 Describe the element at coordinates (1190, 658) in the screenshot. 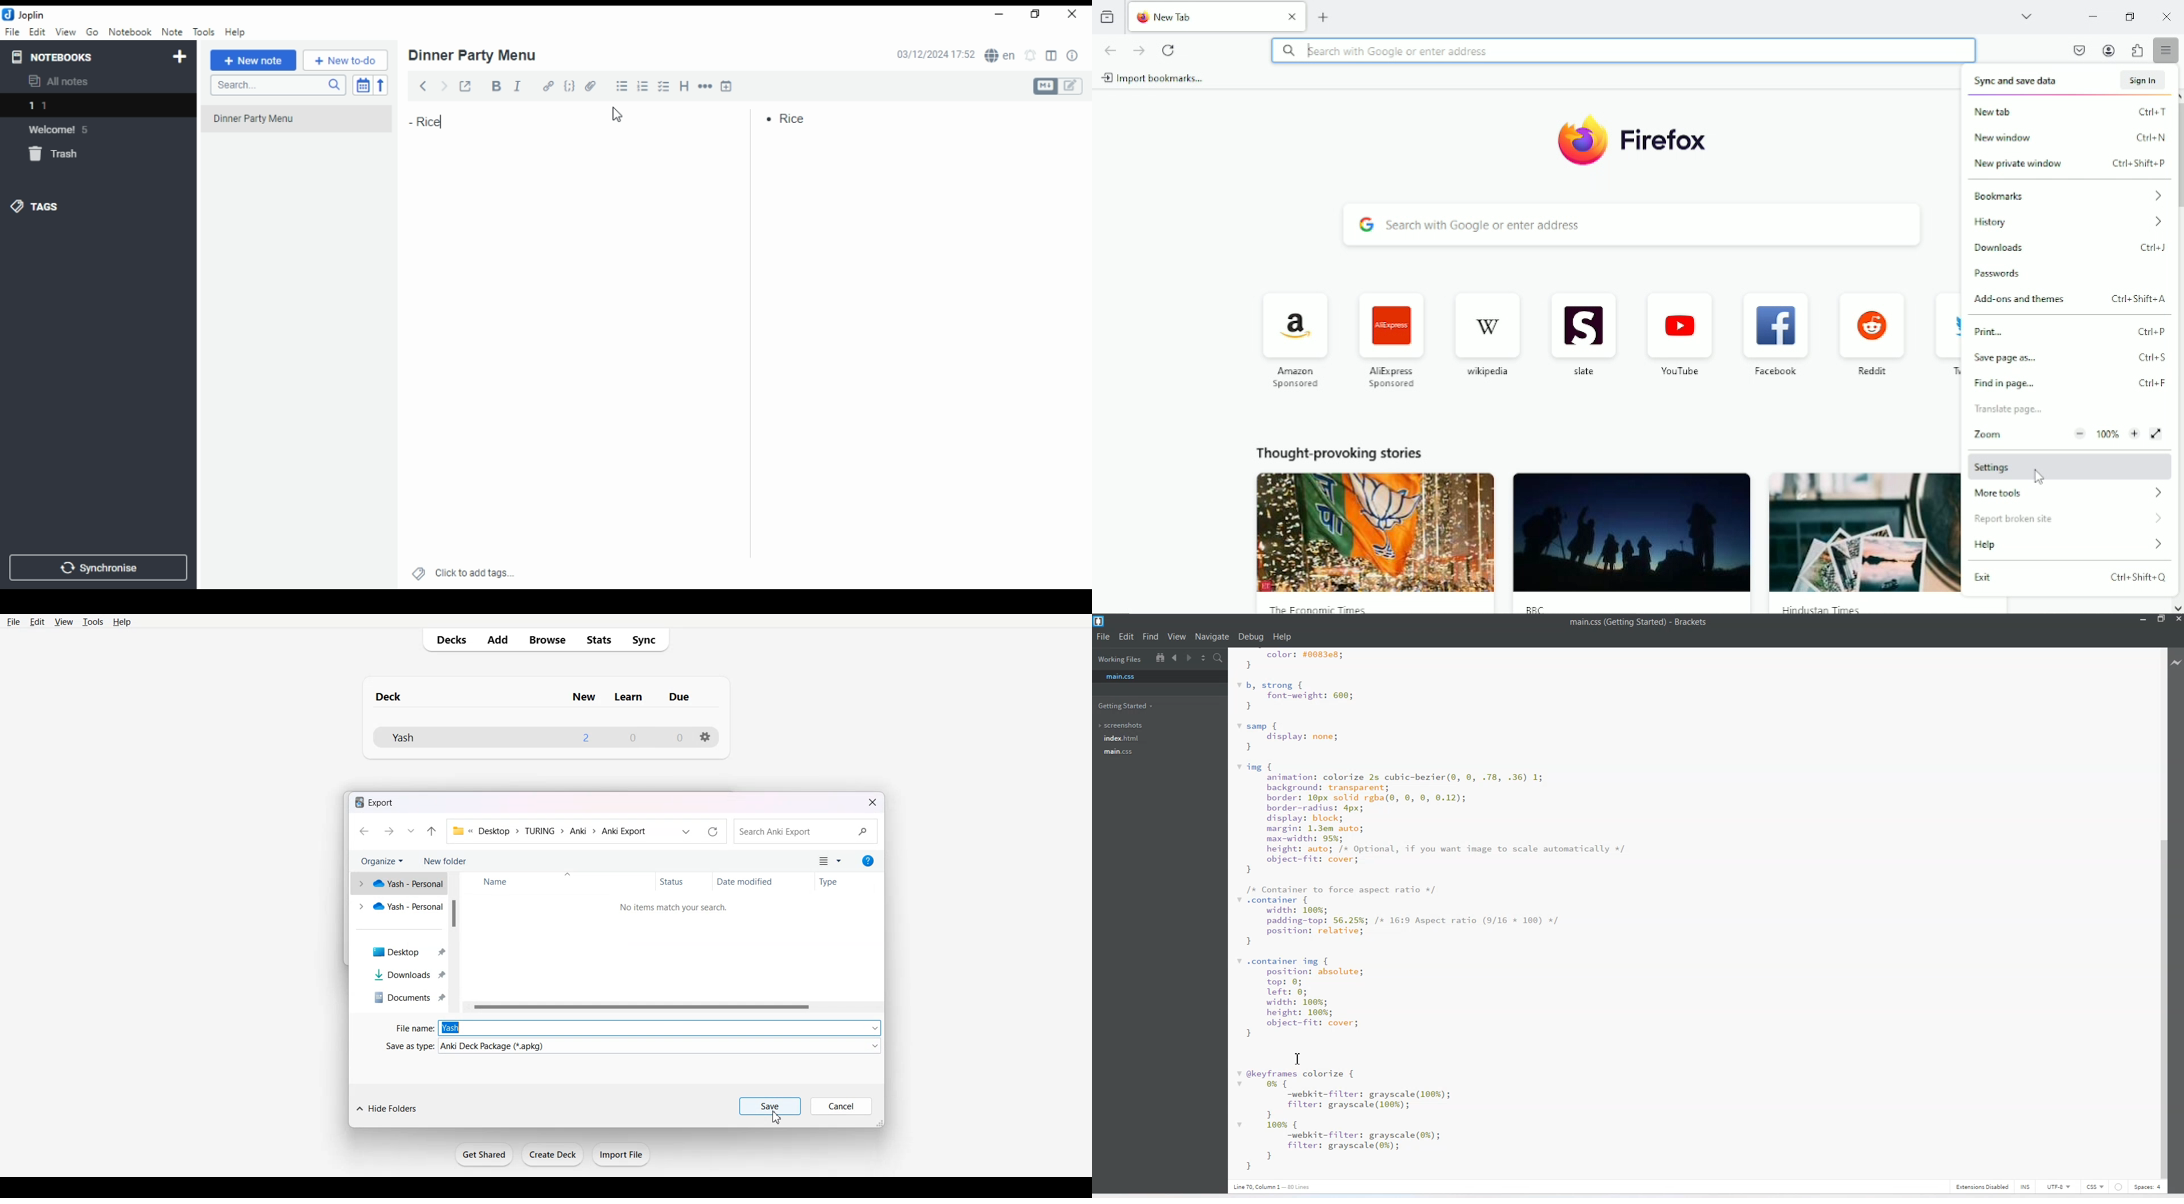

I see `Navigate Forwards` at that location.